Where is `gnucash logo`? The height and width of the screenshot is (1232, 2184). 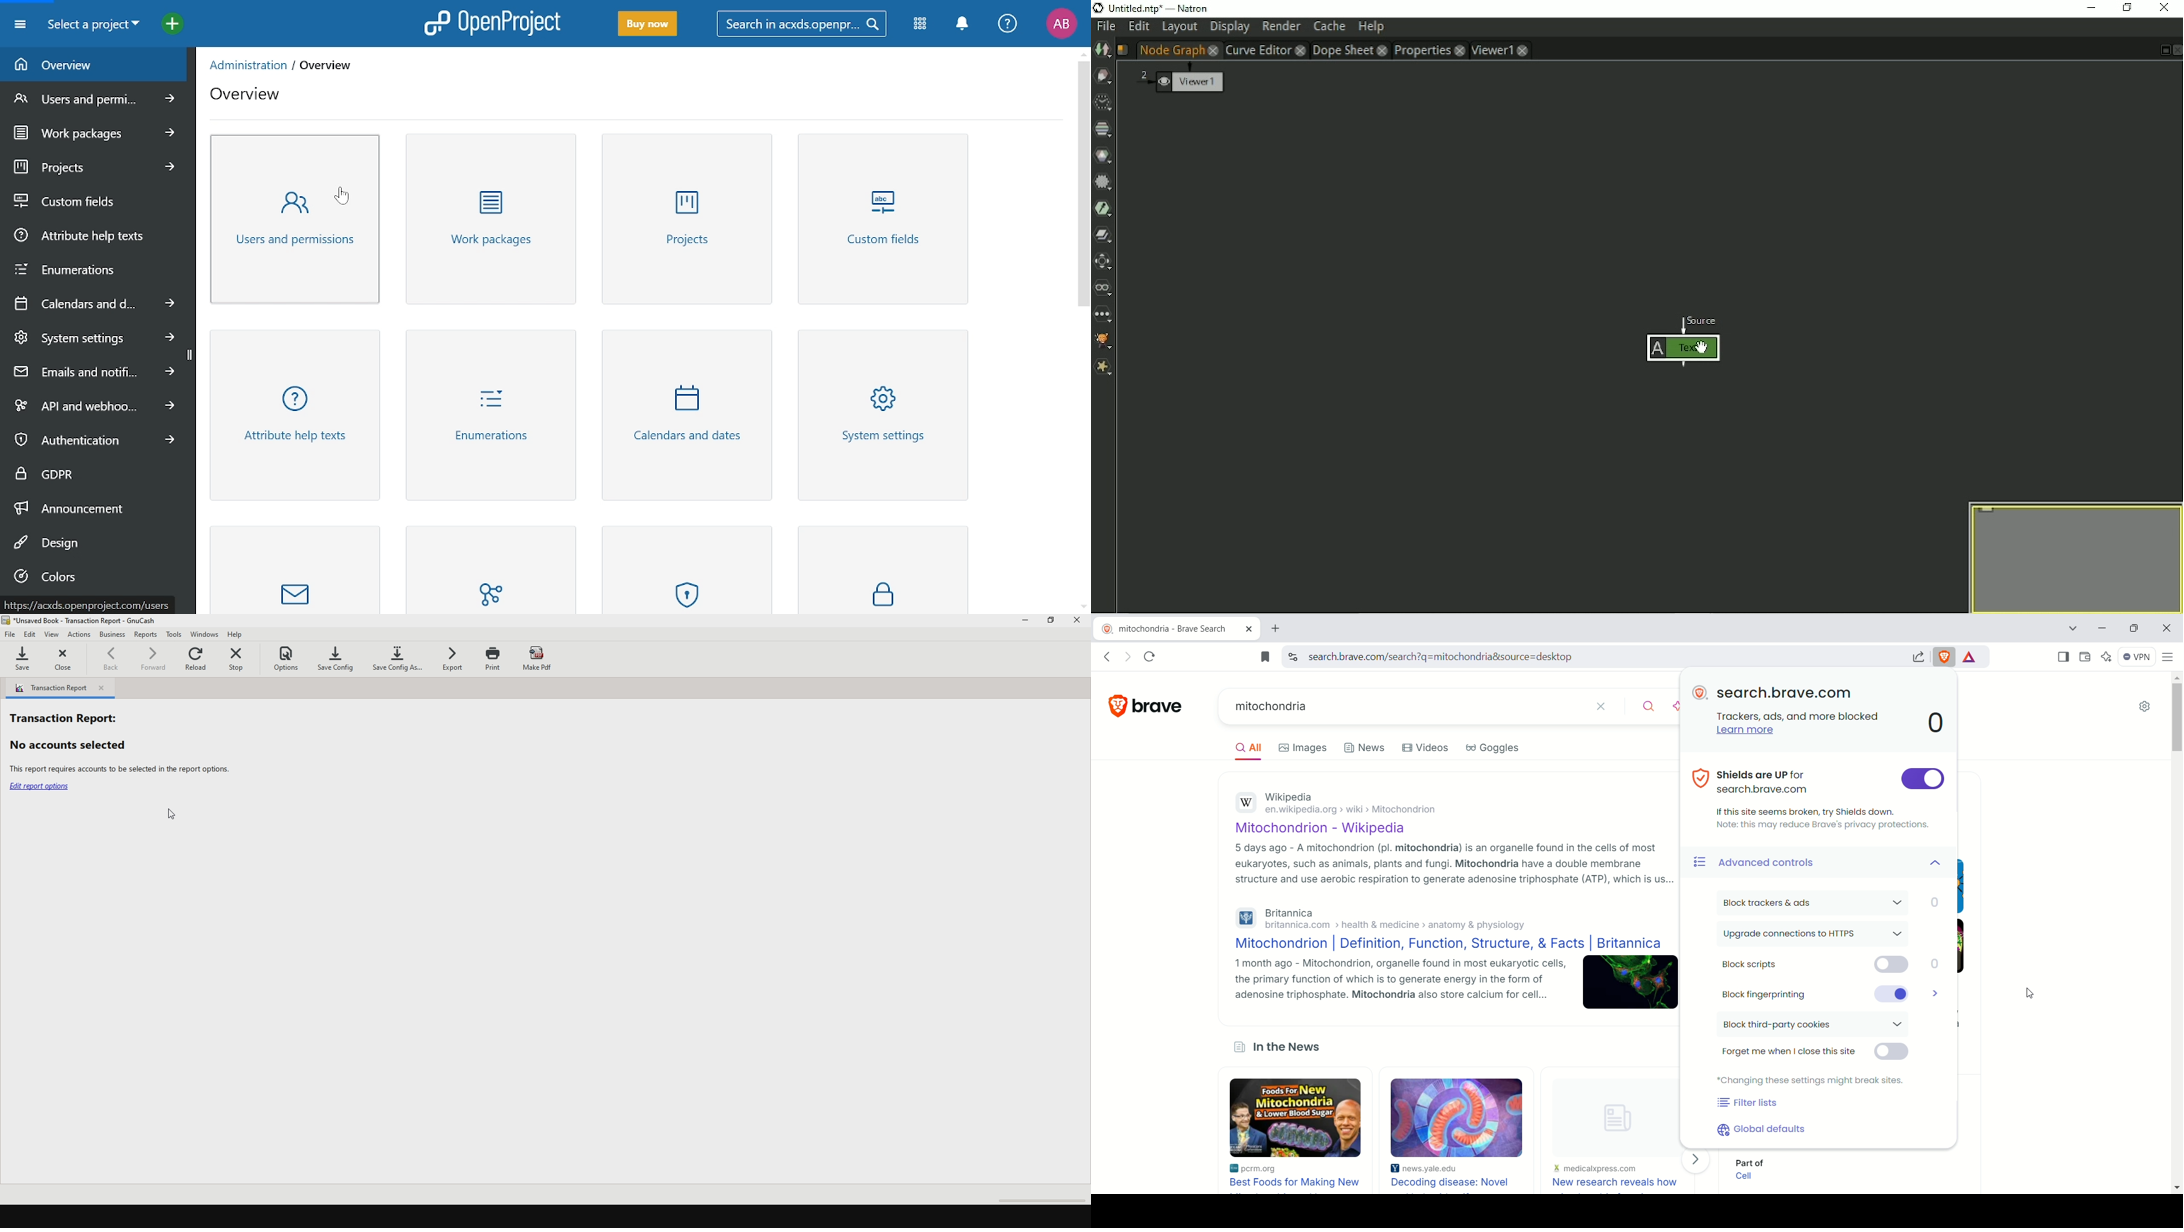
gnucash logo is located at coordinates (7, 620).